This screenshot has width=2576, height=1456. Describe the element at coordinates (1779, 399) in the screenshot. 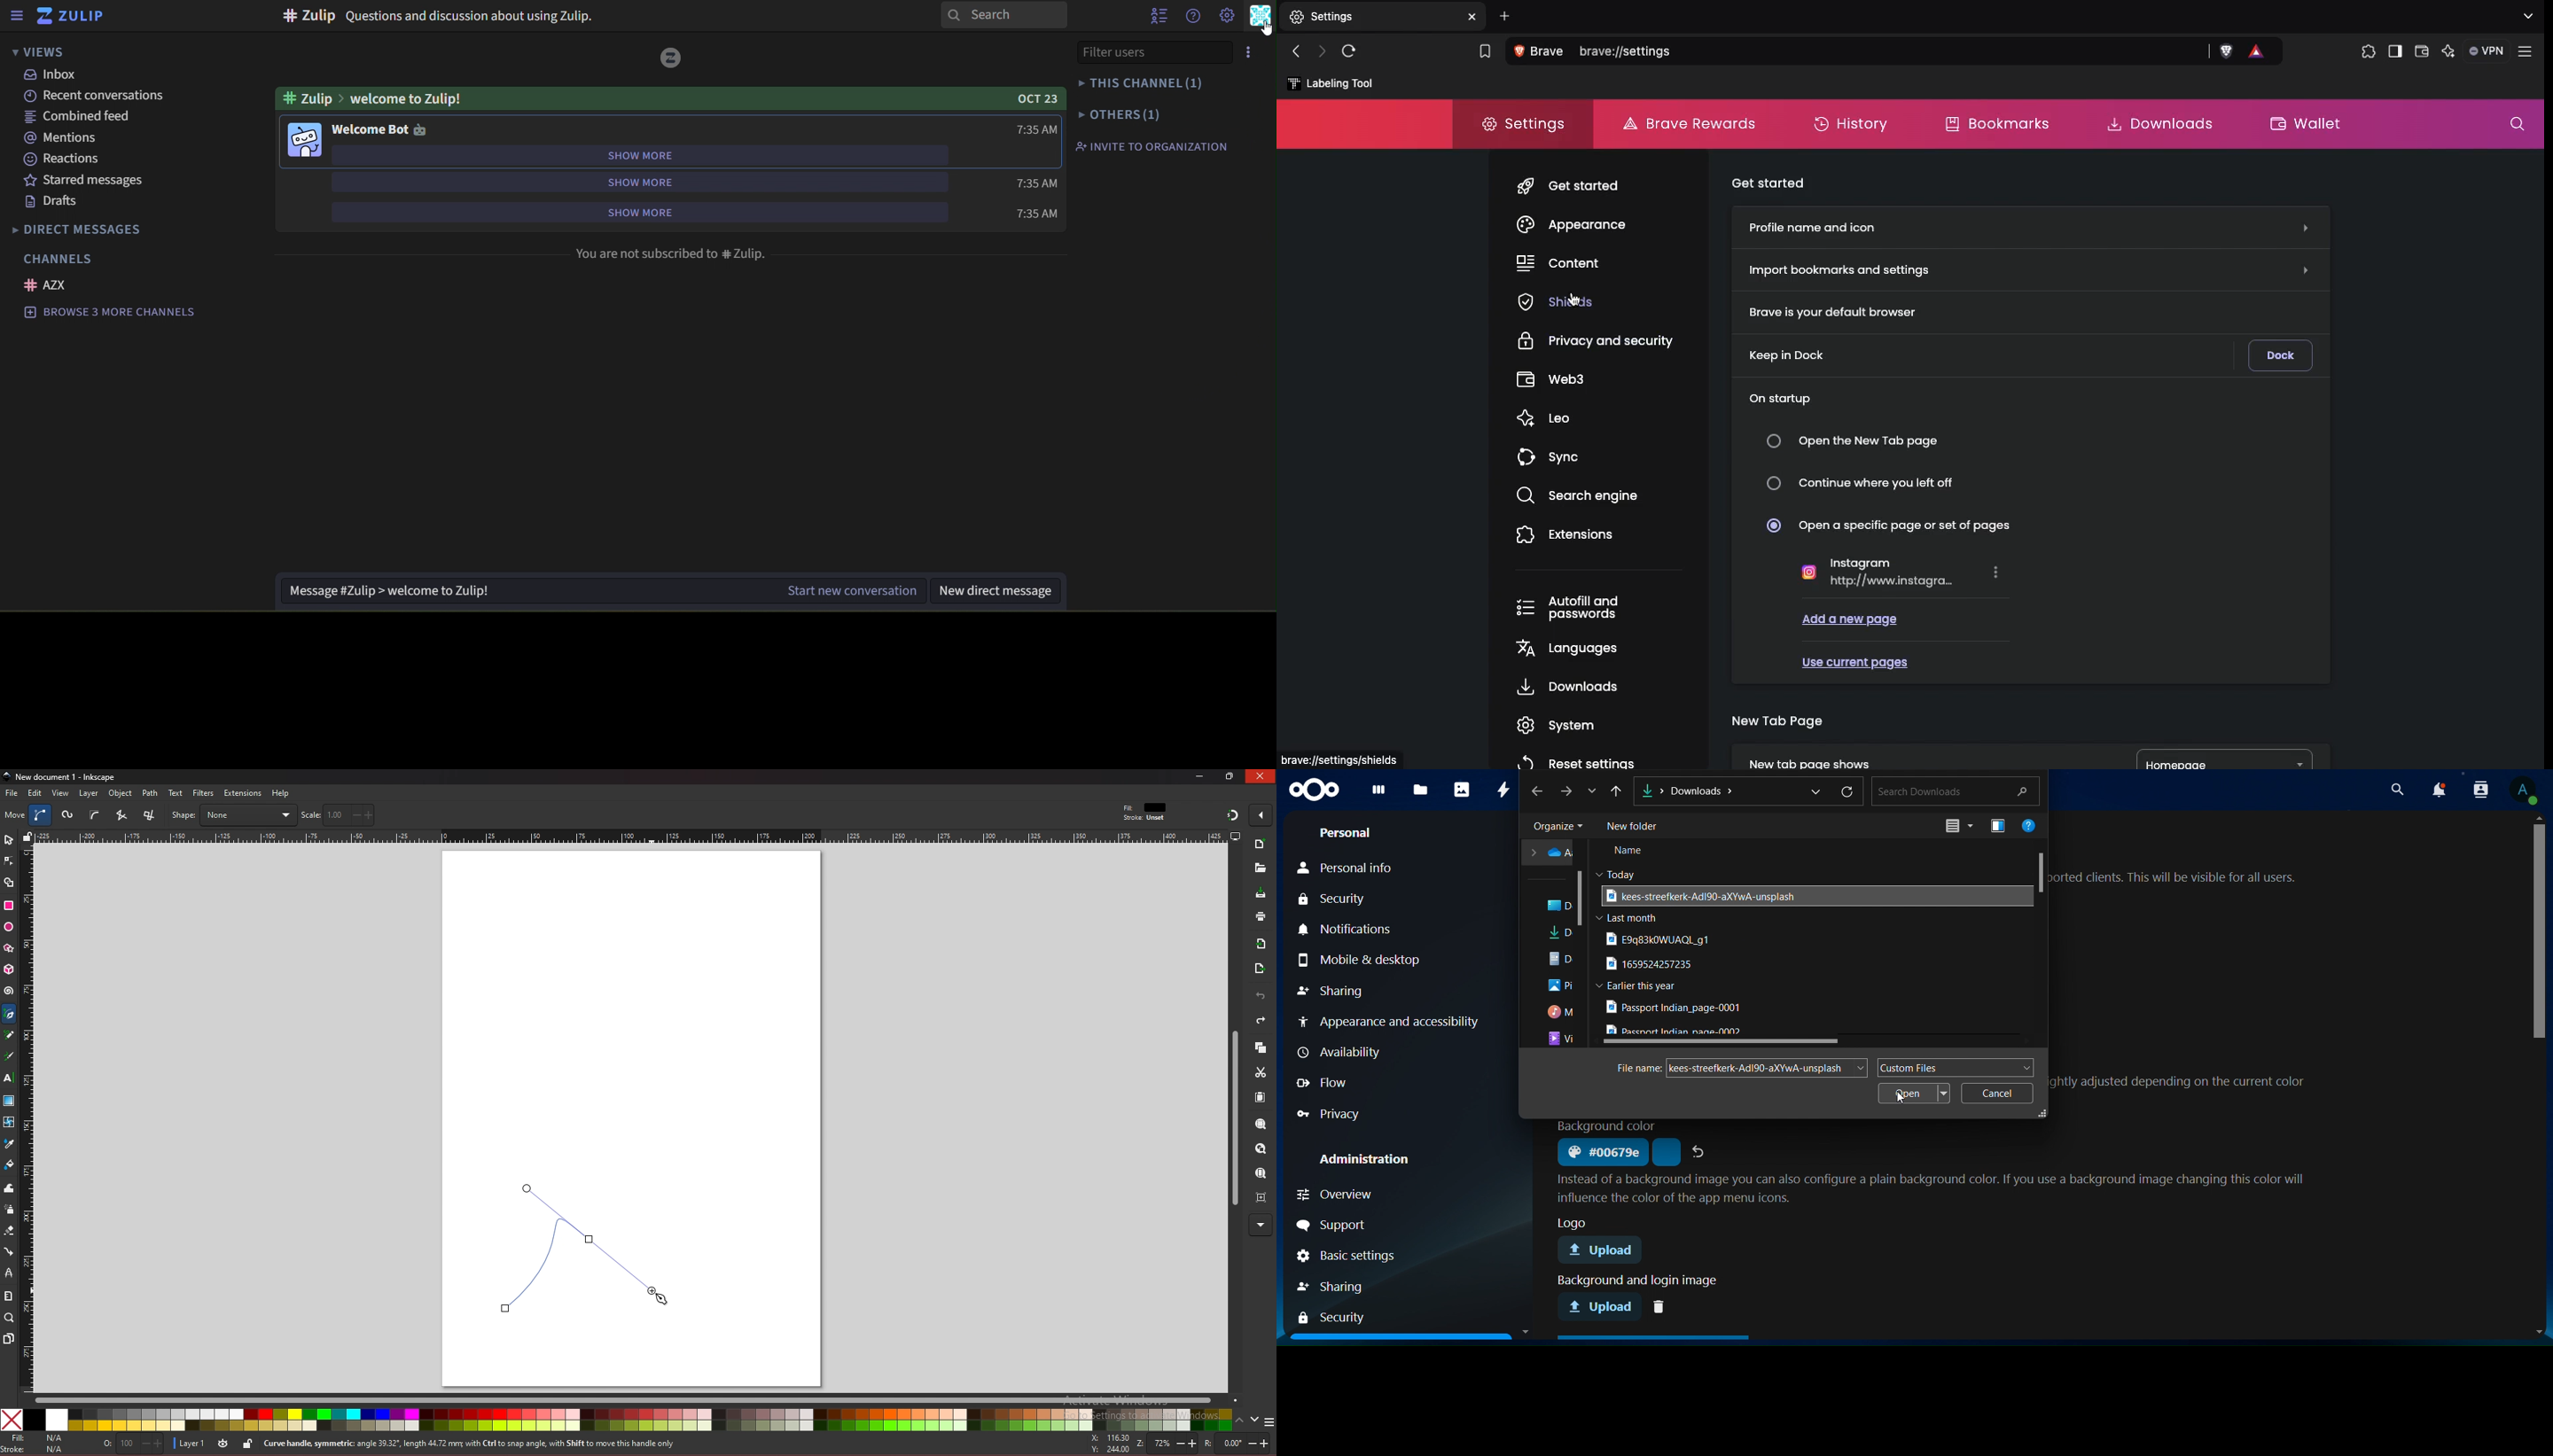

I see `On startup` at that location.